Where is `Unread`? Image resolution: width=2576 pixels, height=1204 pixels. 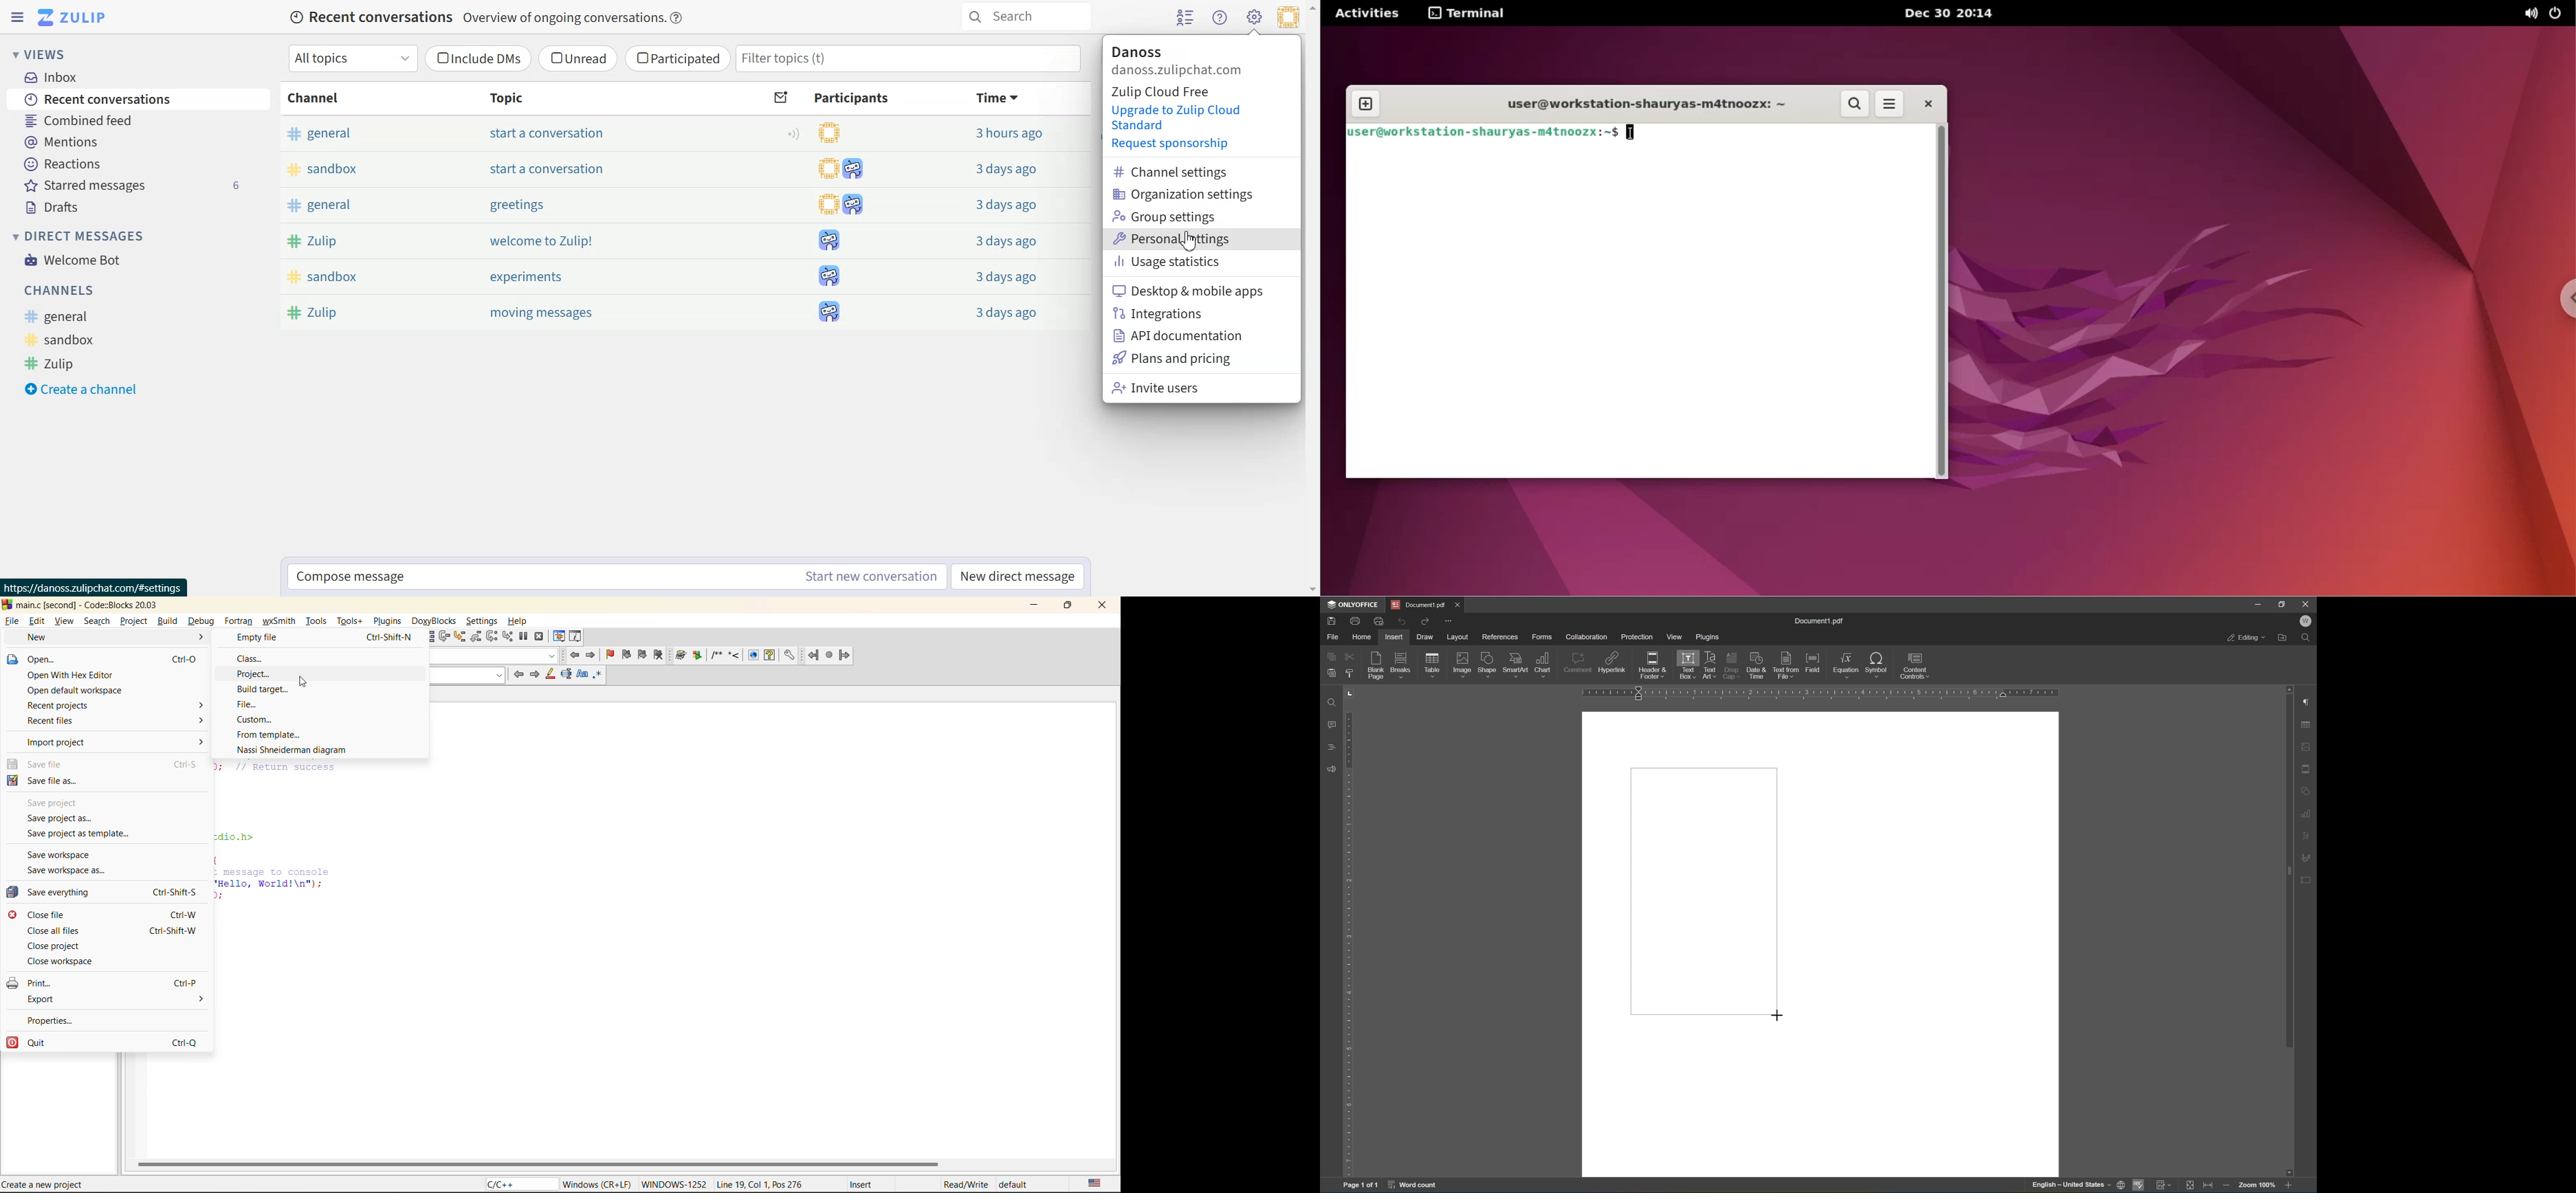
Unread is located at coordinates (578, 58).